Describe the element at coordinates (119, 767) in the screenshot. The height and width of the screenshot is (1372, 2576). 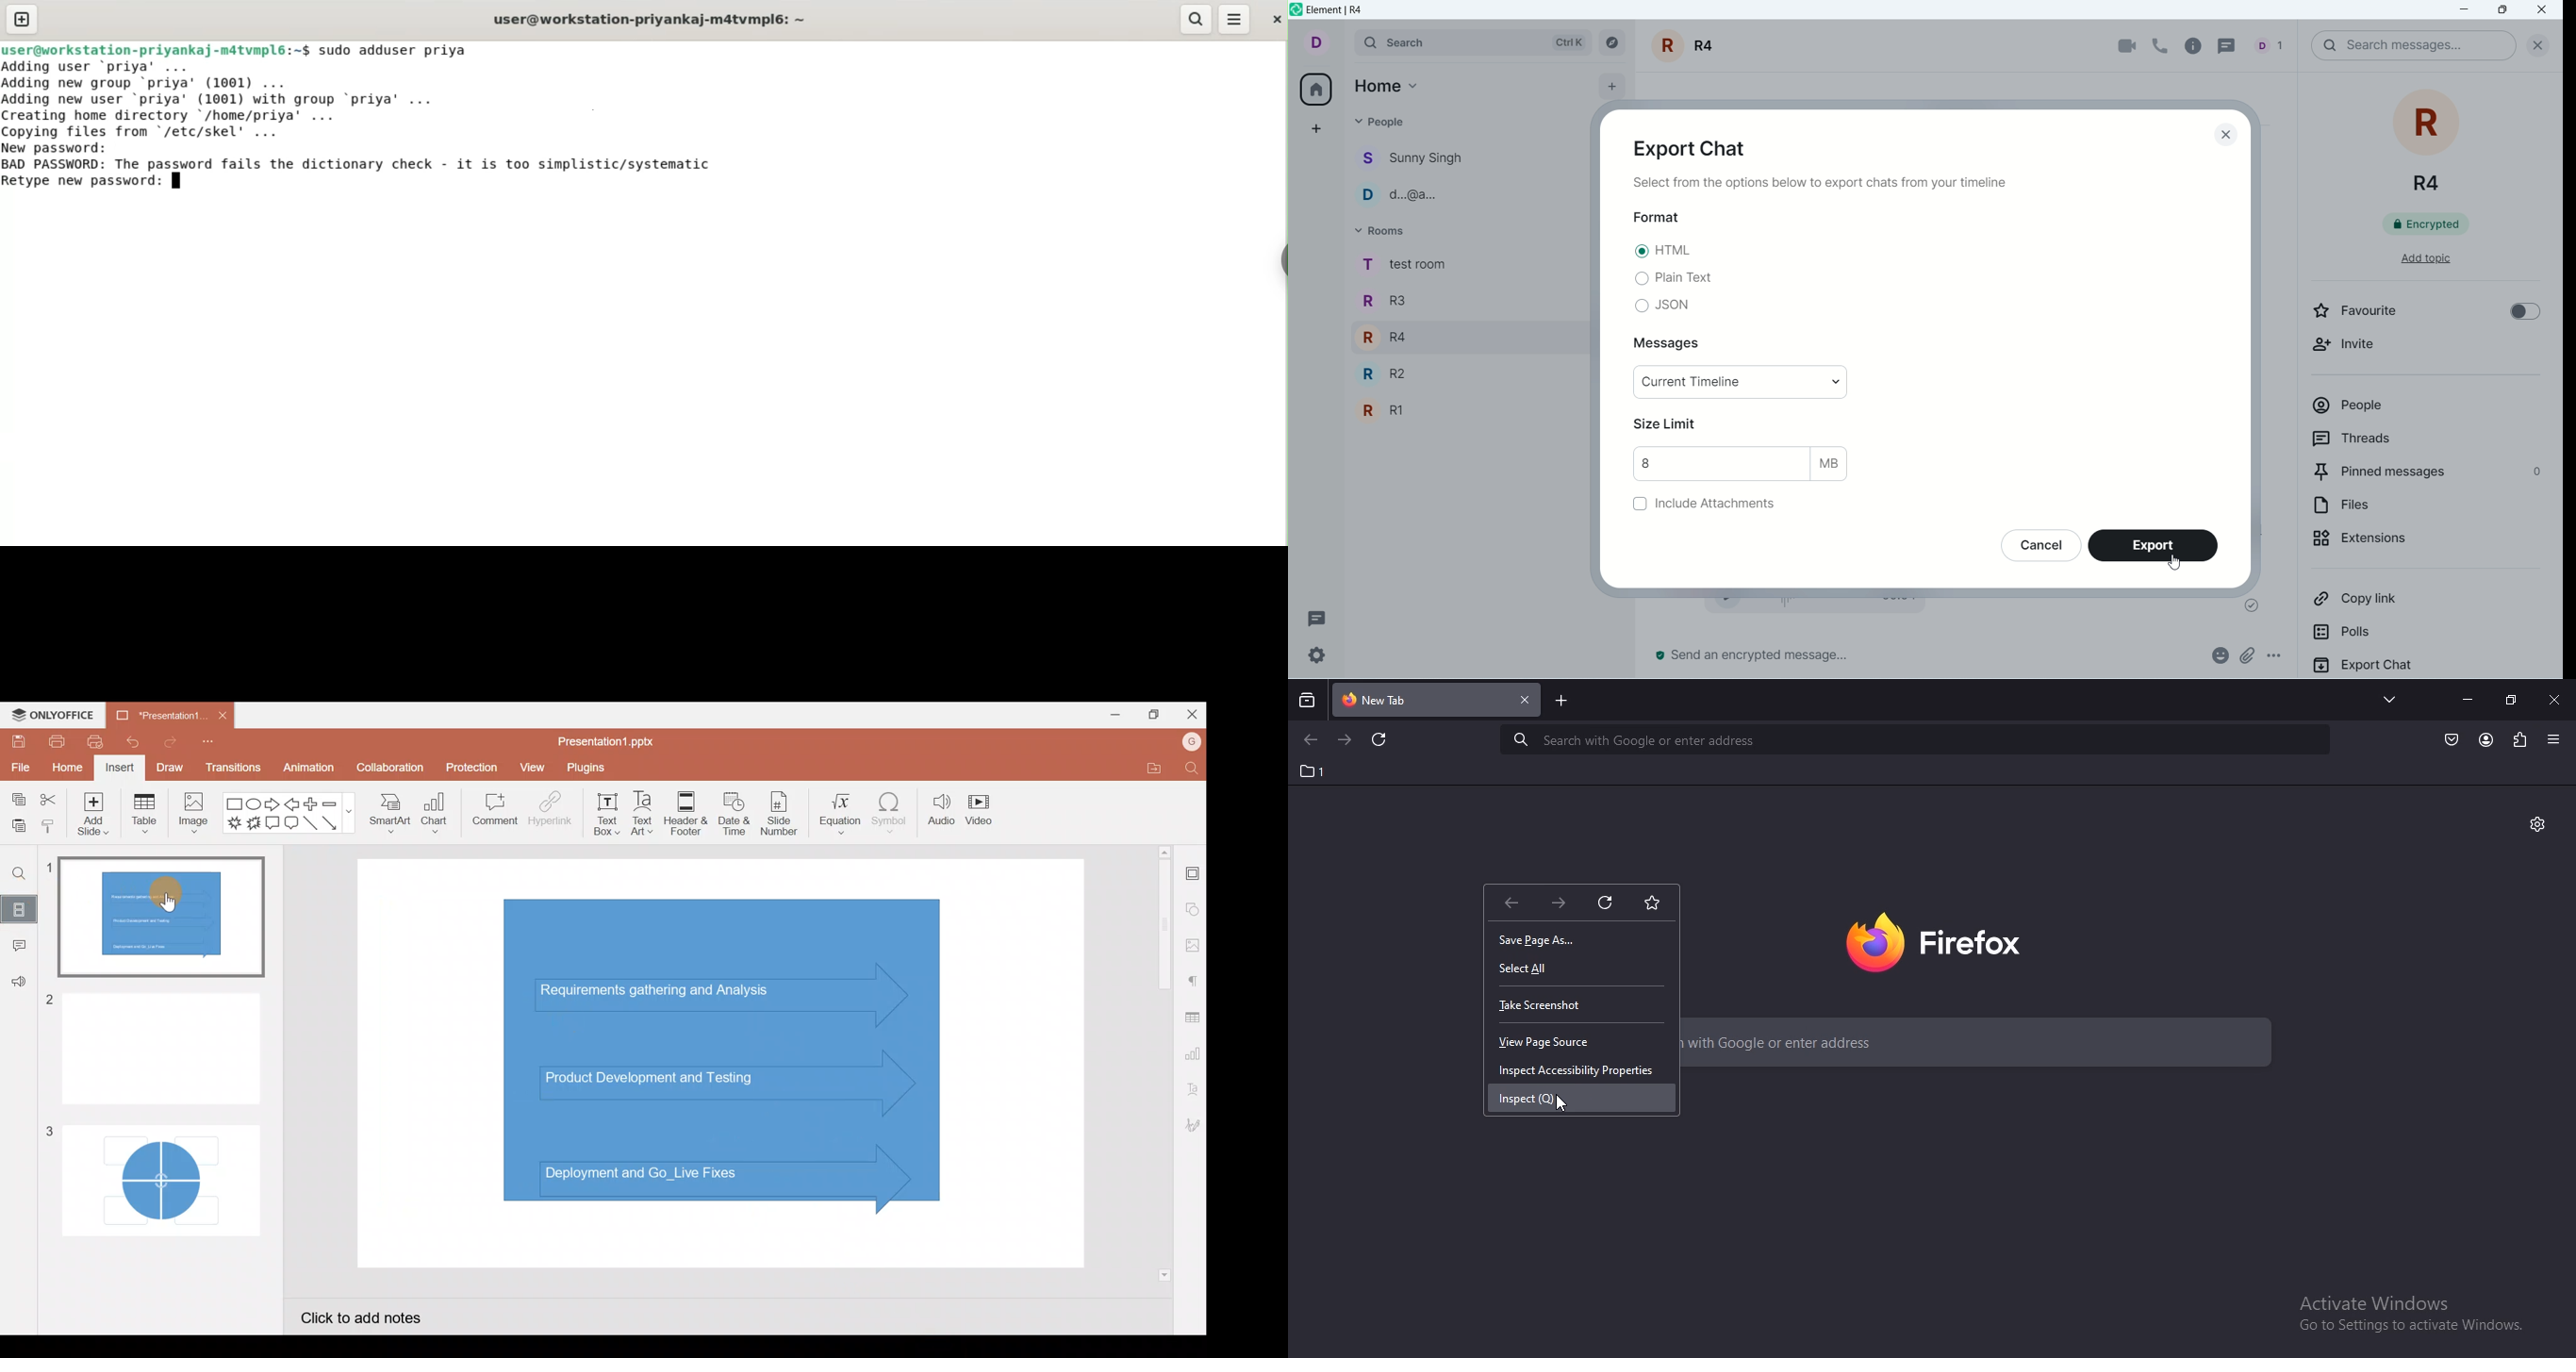
I see `Insert` at that location.